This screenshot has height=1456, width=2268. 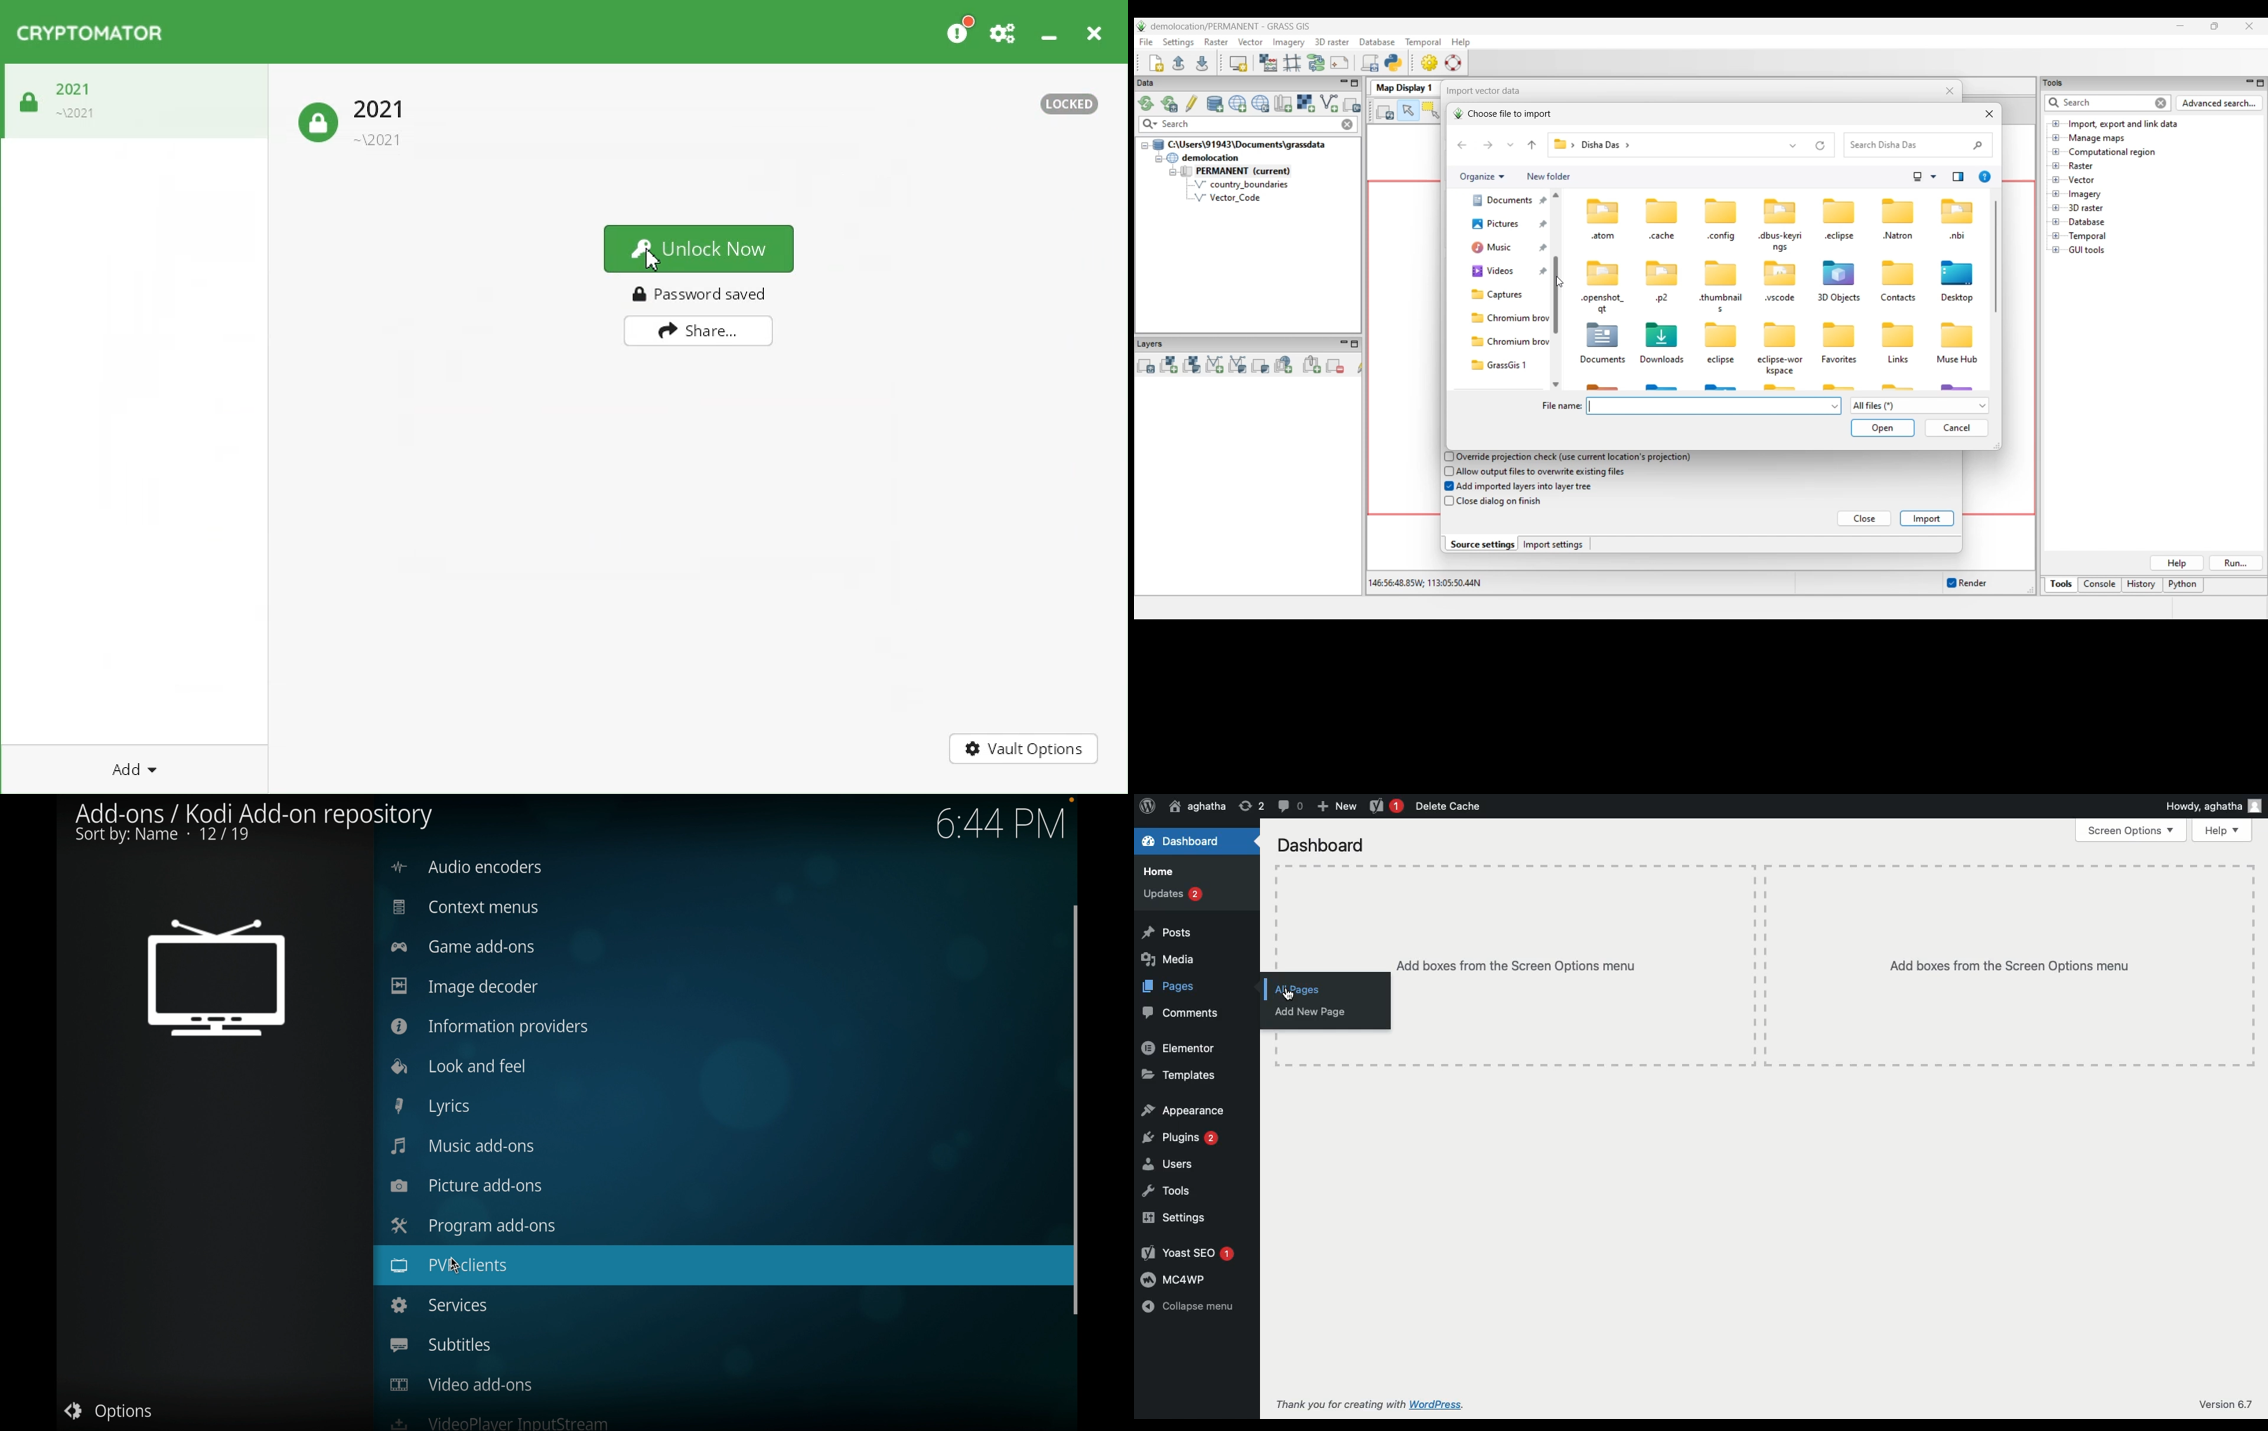 What do you see at coordinates (2226, 1405) in the screenshot?
I see `Version 6.7` at bounding box center [2226, 1405].